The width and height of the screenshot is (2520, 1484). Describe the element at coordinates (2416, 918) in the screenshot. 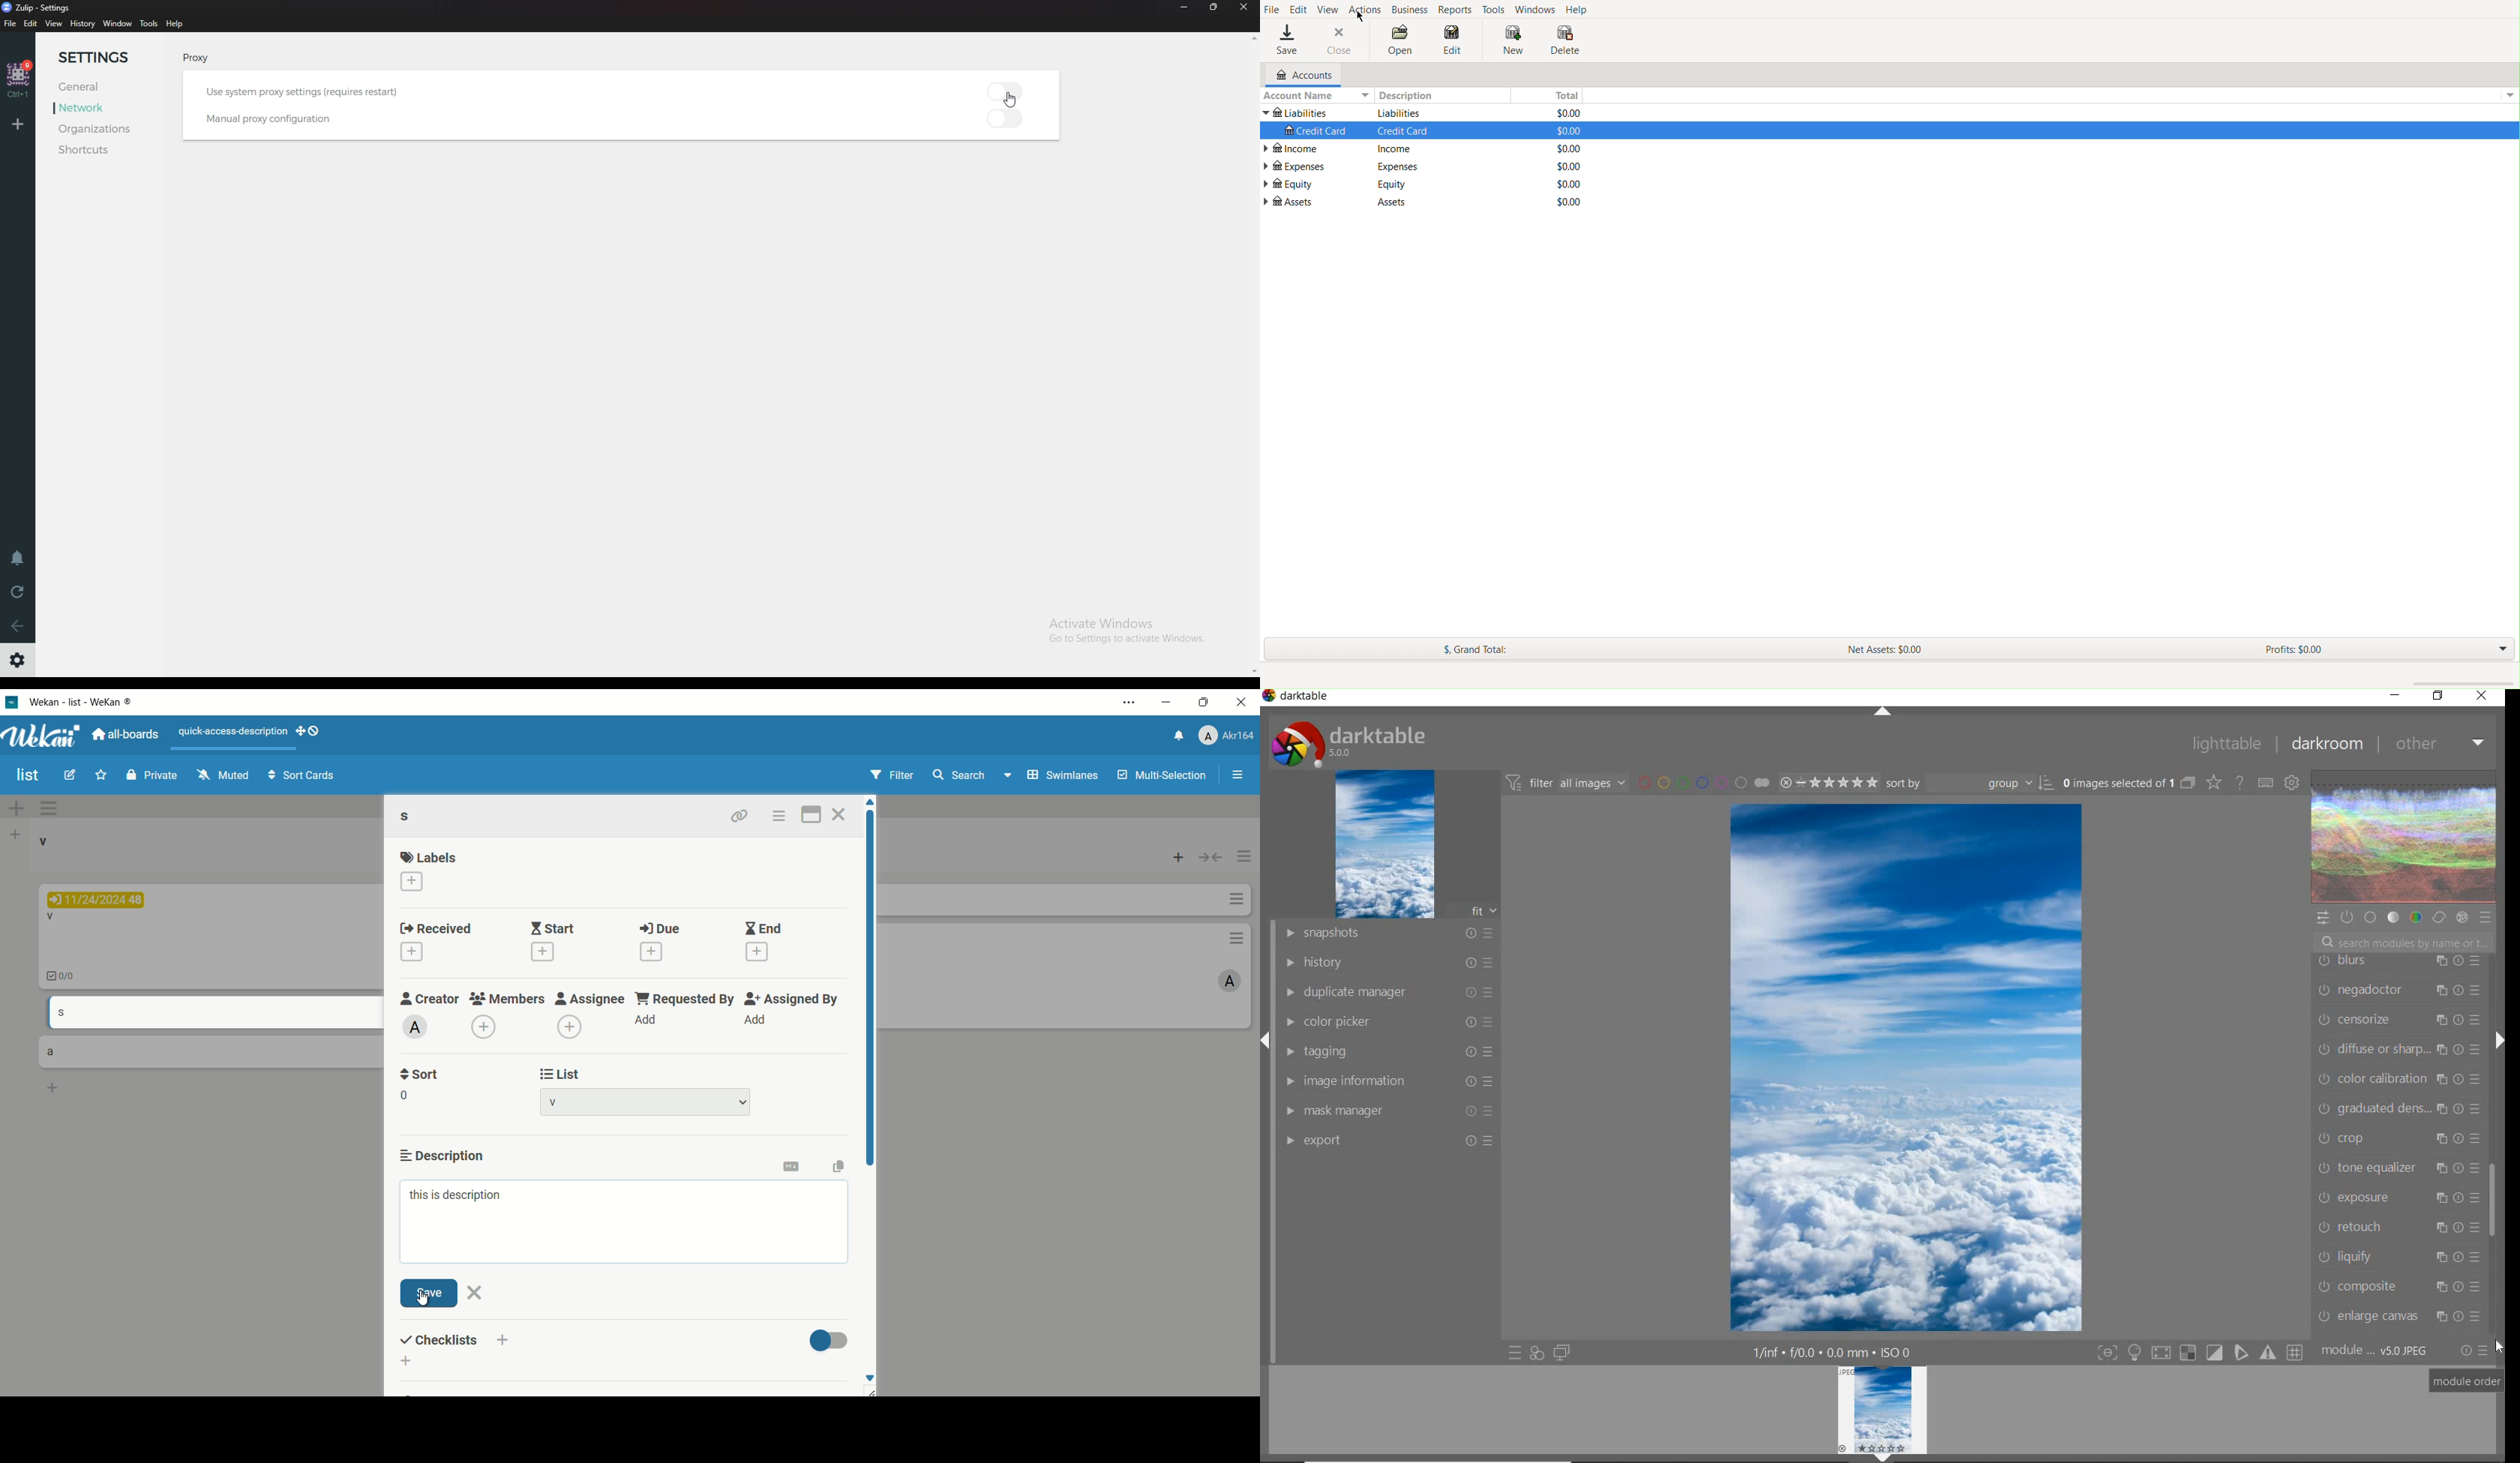

I see `COLOR` at that location.